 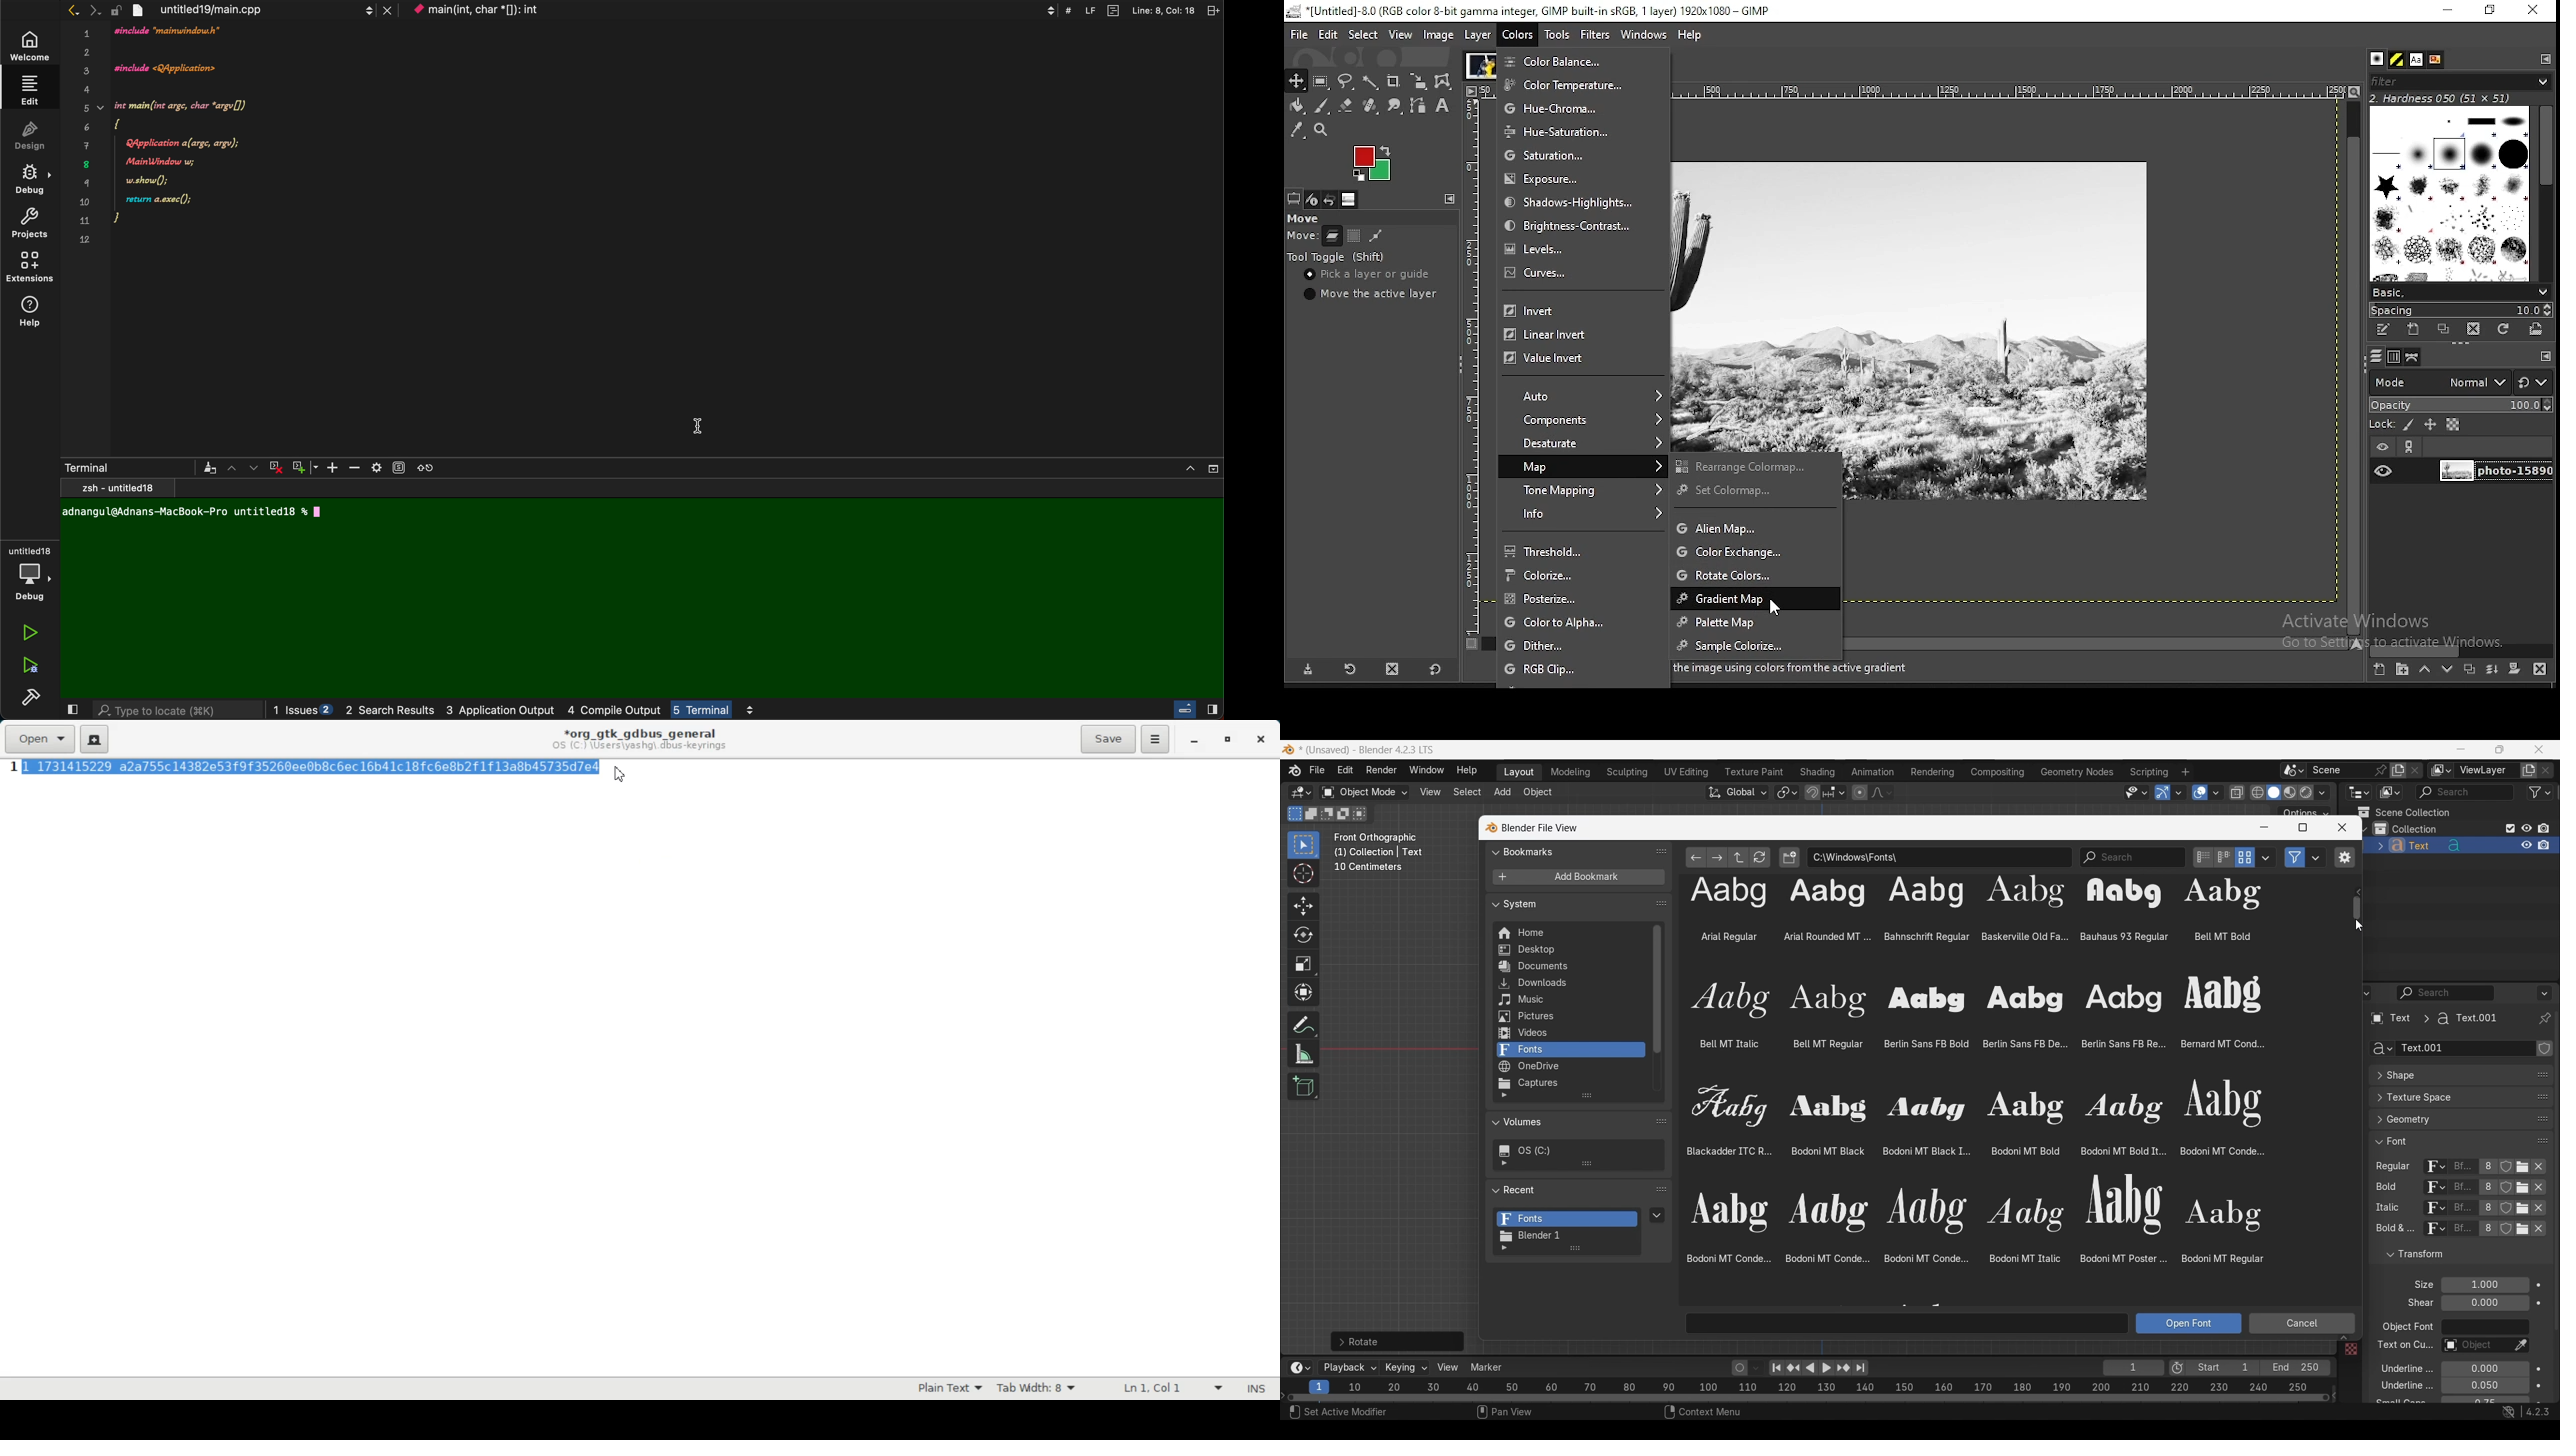 I want to click on Annotate, so click(x=1303, y=1025).